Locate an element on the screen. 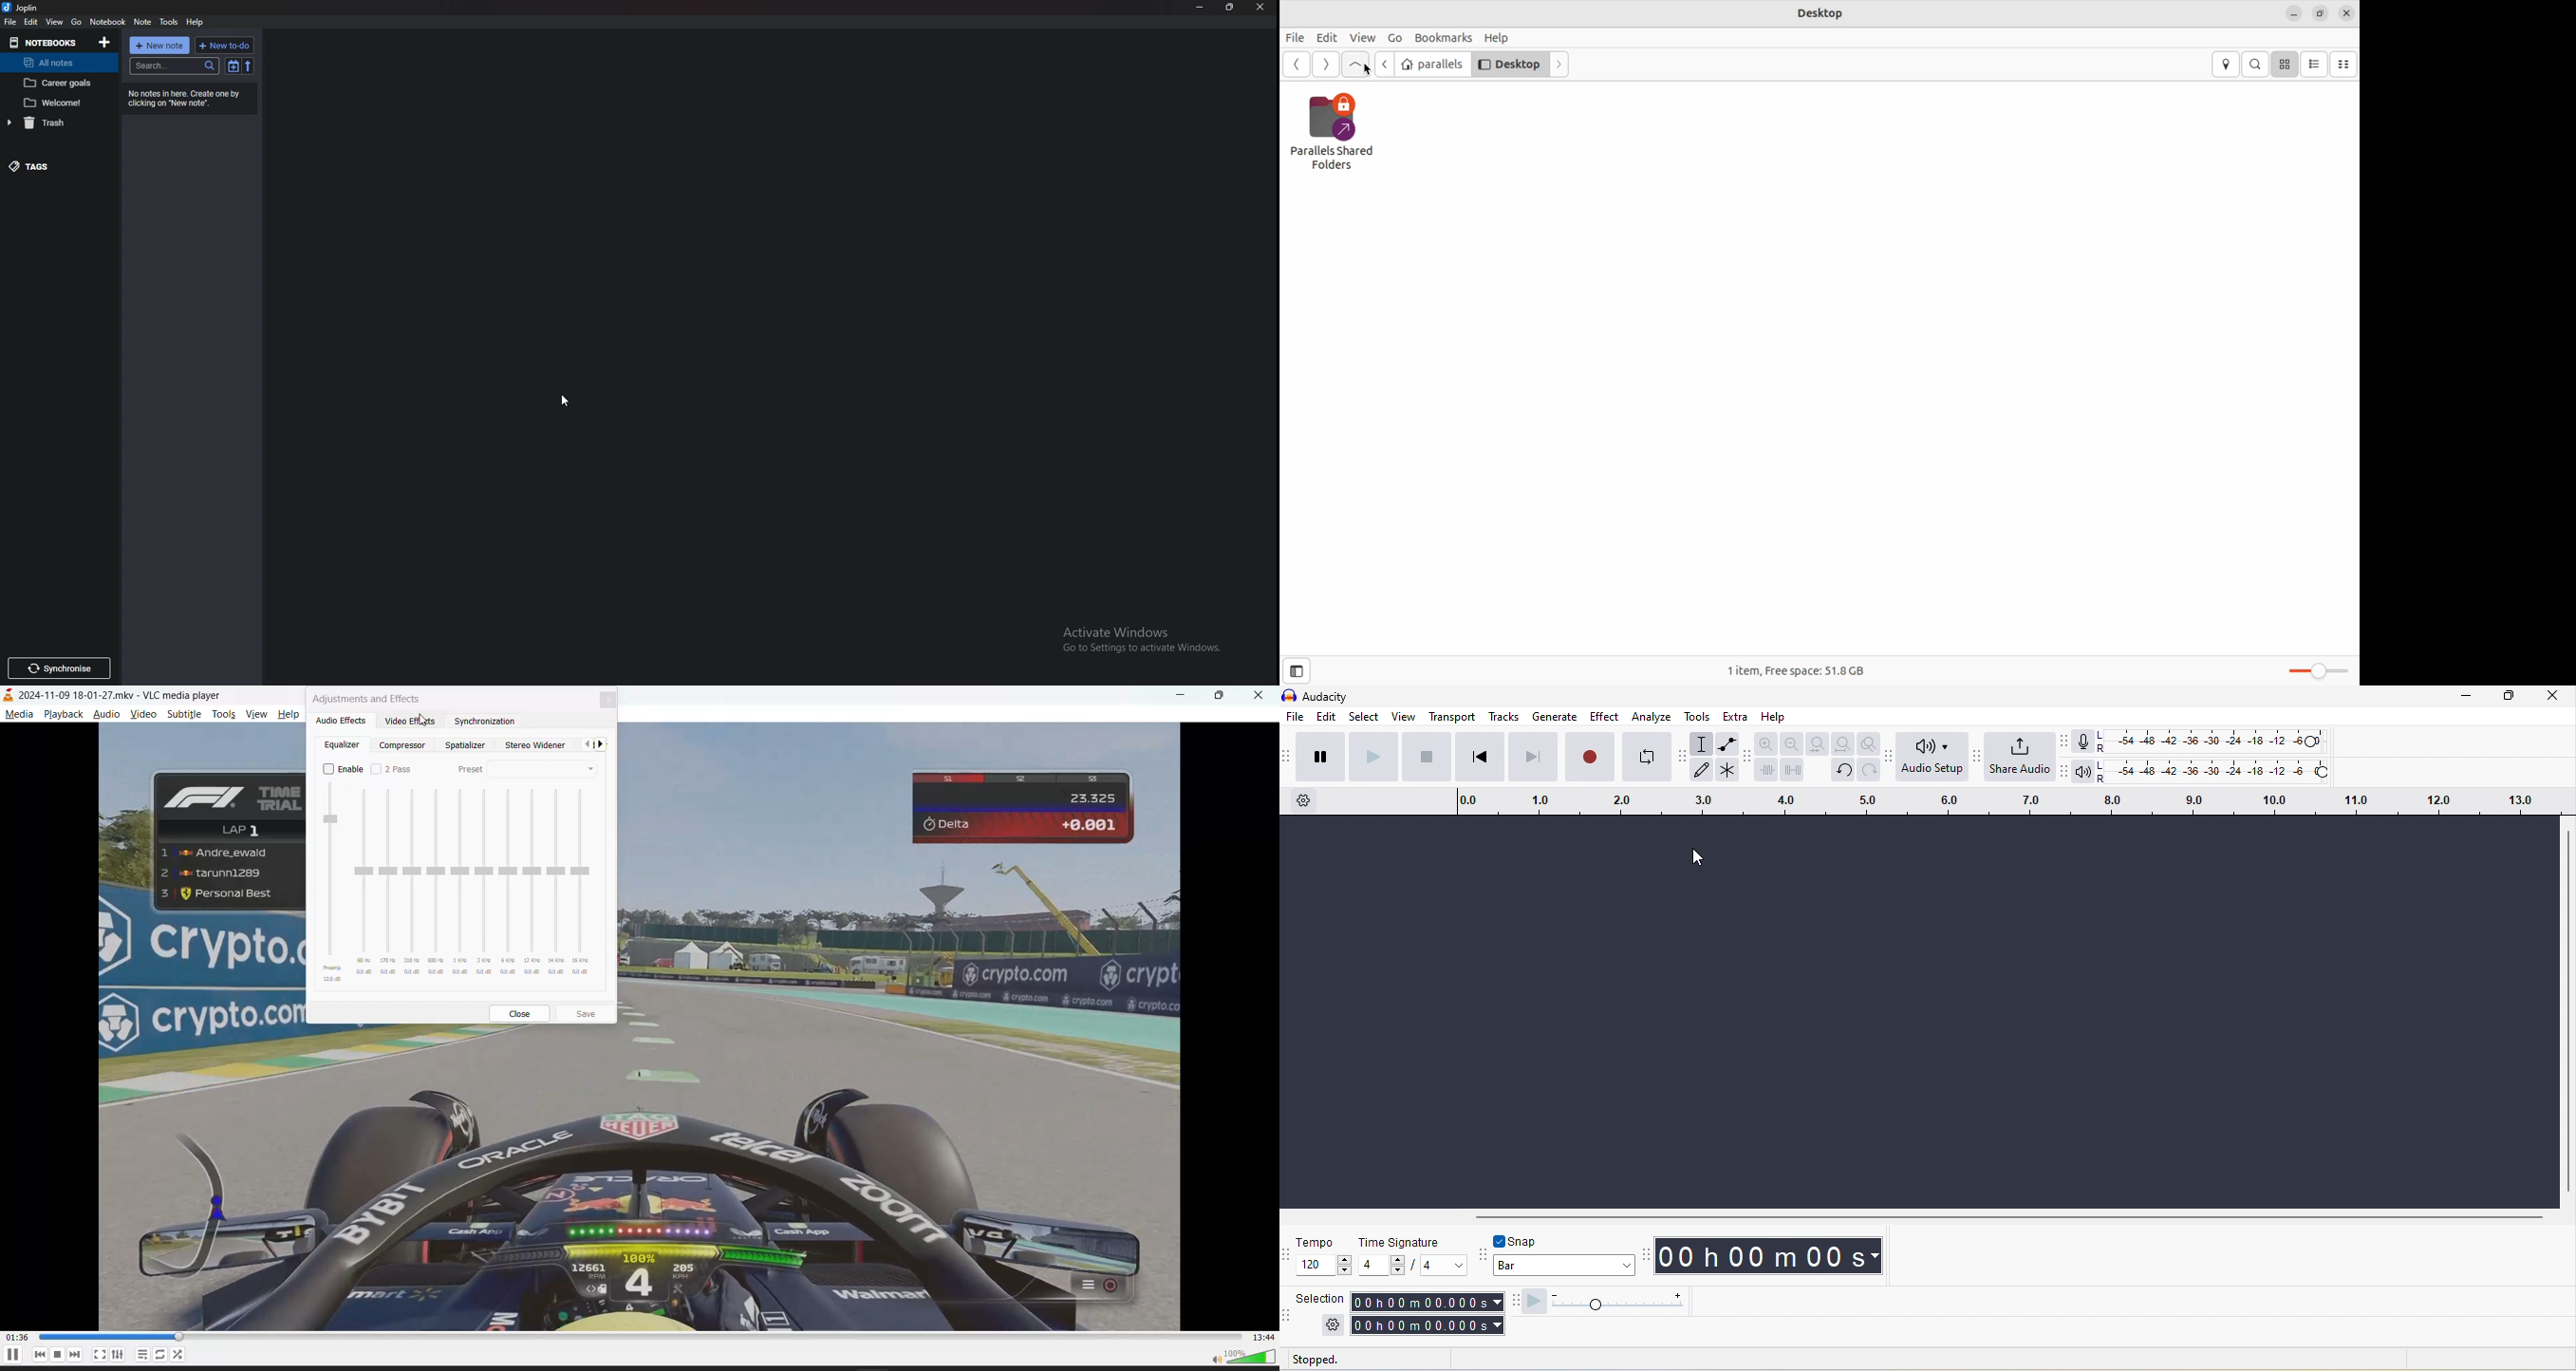  view is located at coordinates (256, 716).